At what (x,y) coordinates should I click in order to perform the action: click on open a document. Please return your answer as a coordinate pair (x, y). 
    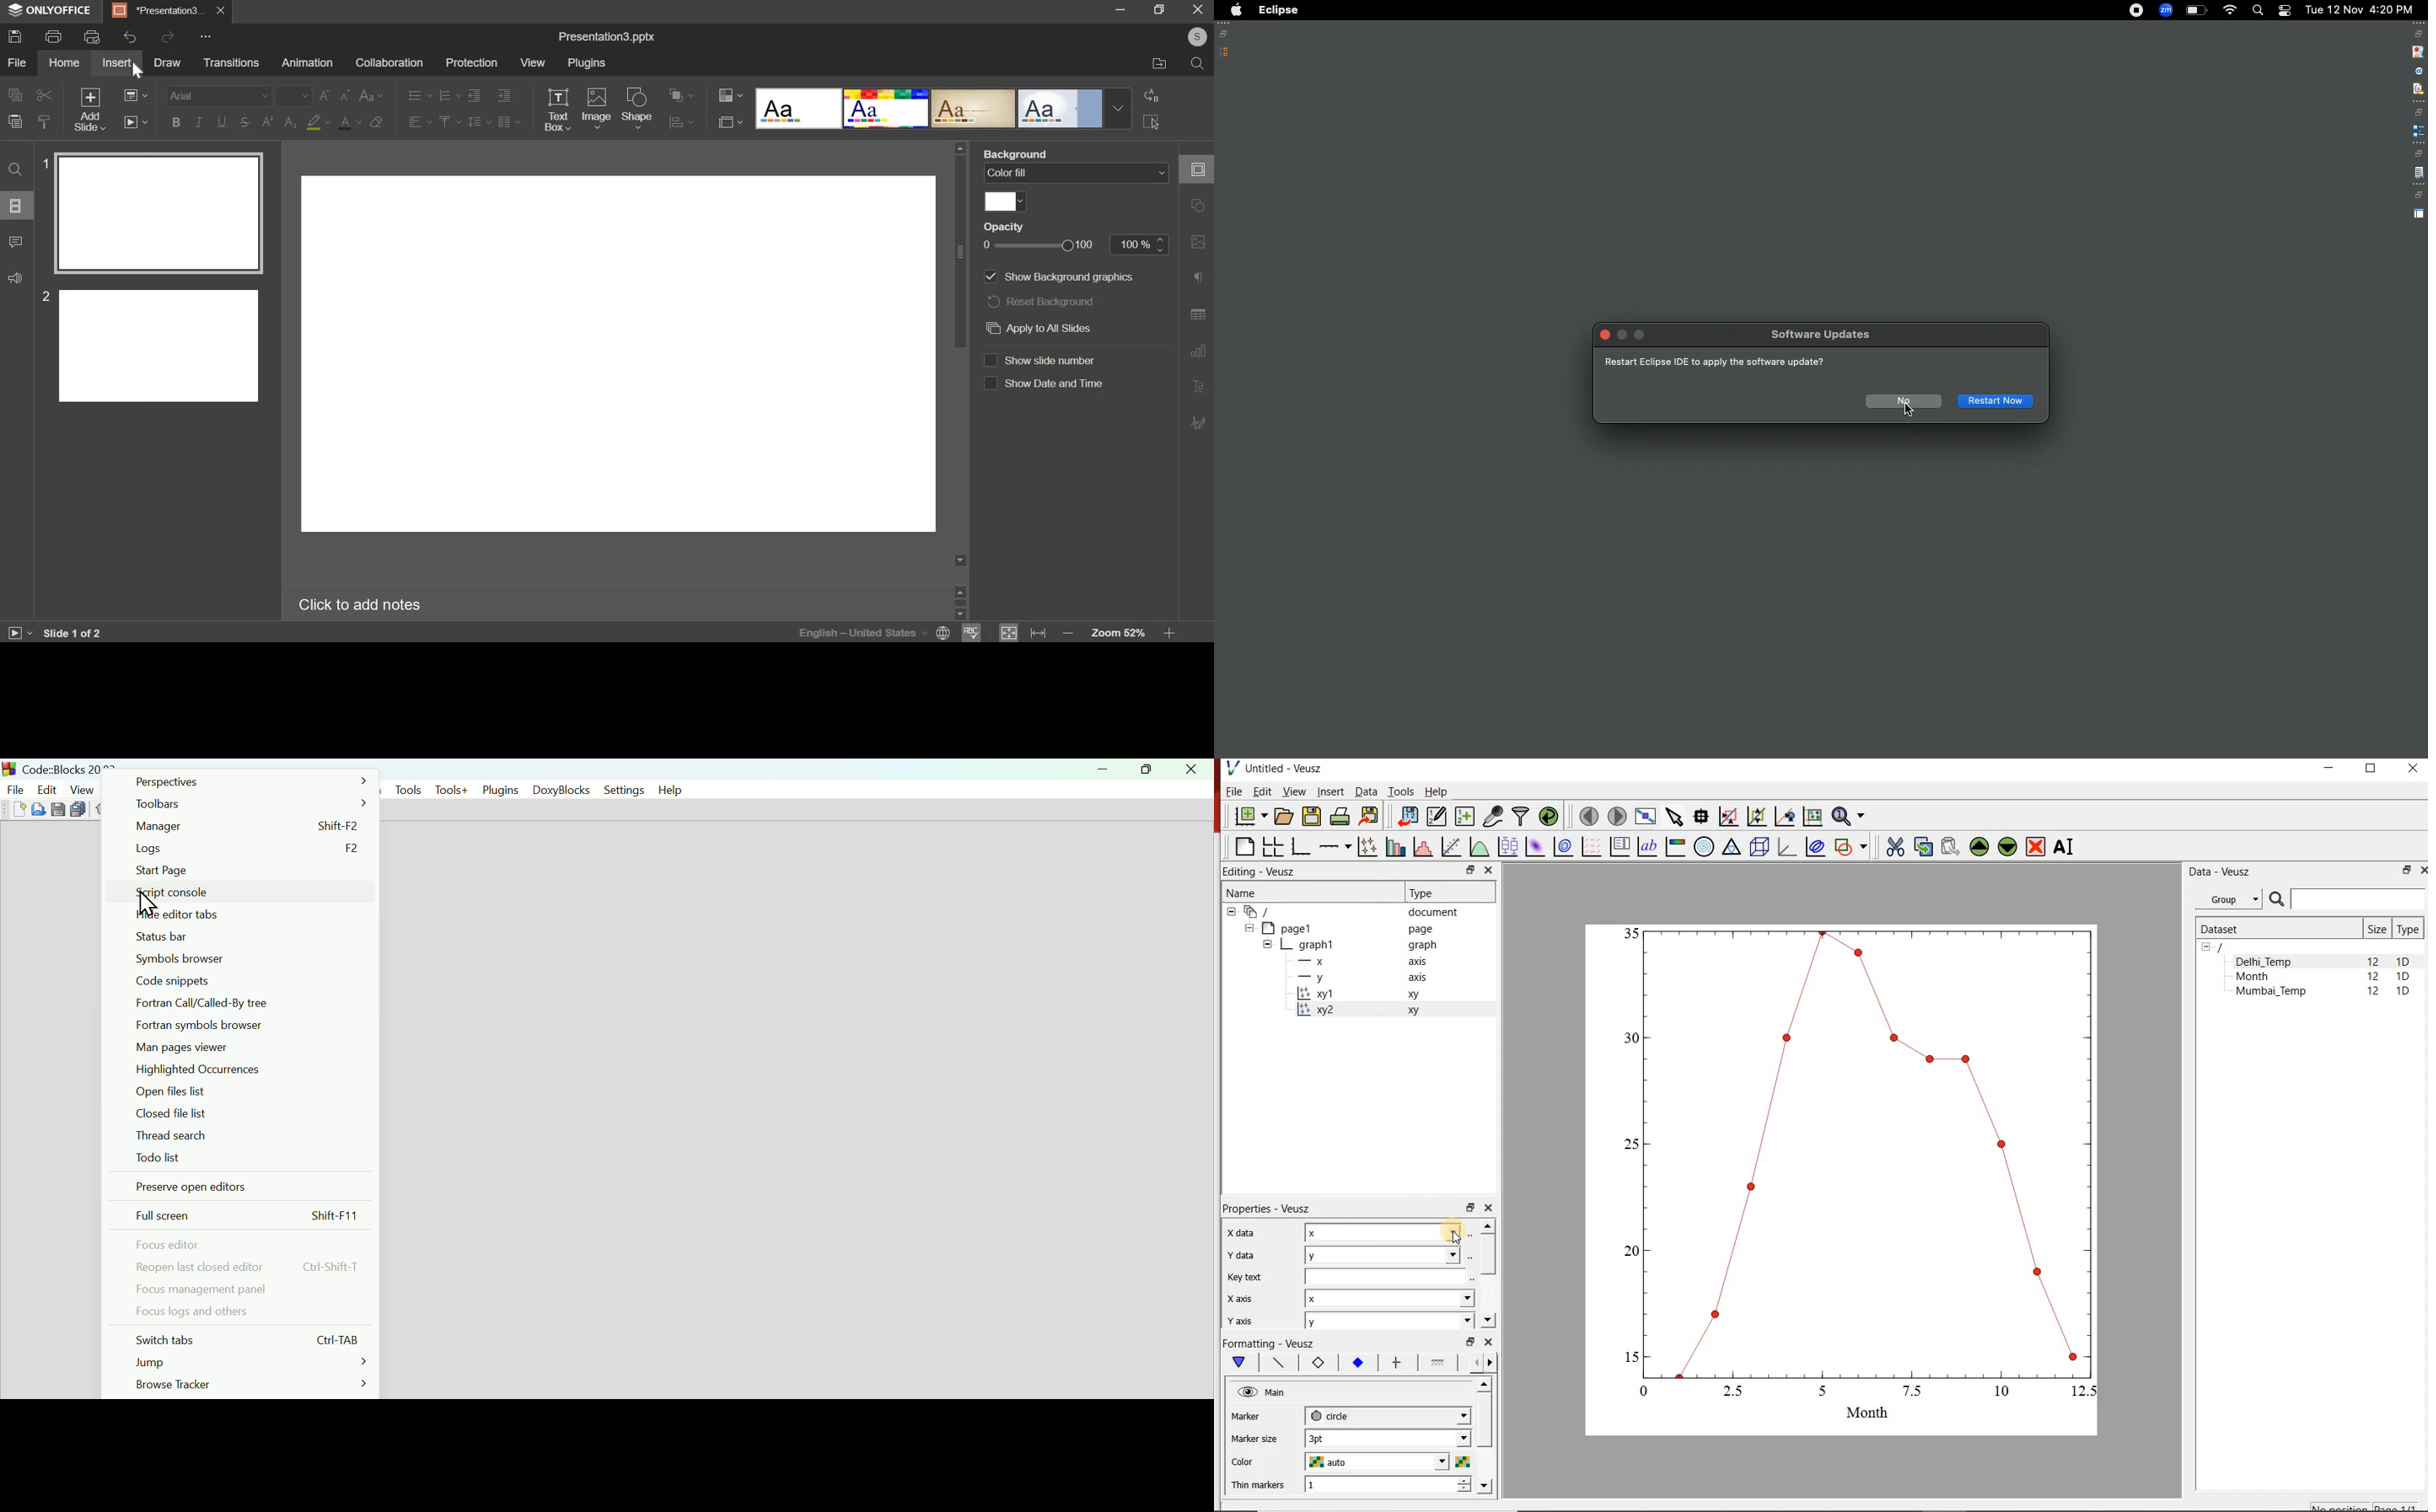
    Looking at the image, I should click on (1283, 817).